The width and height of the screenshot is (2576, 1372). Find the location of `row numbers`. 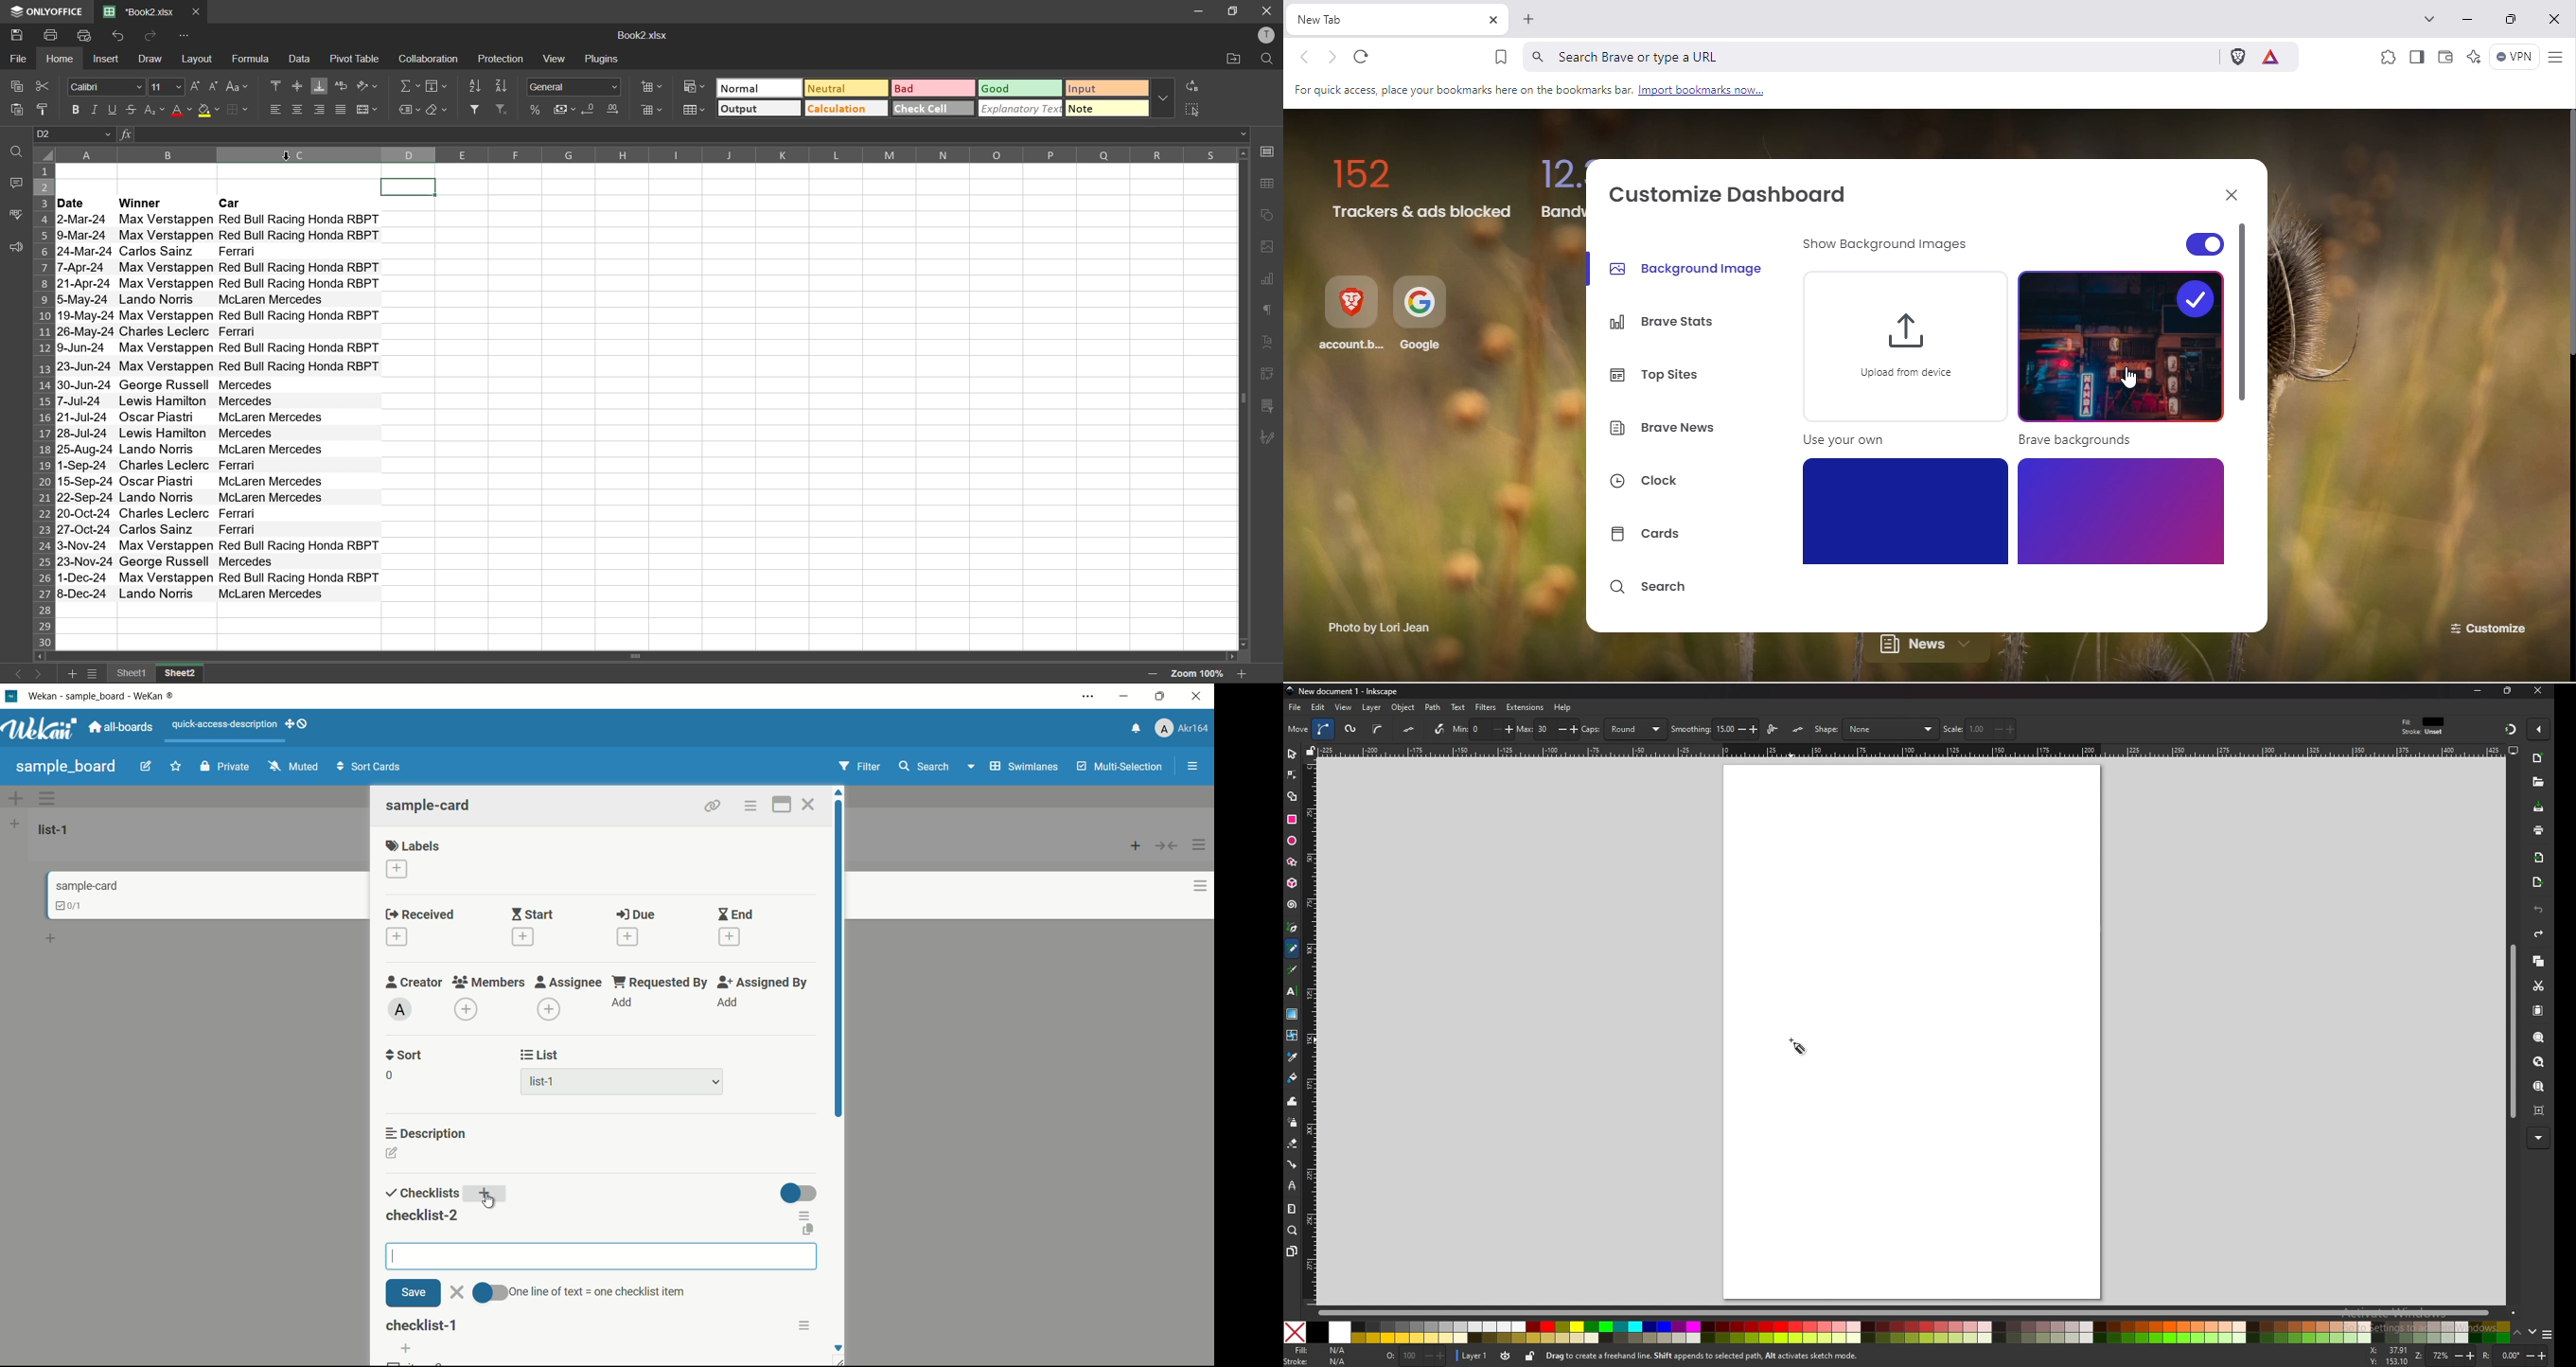

row numbers is located at coordinates (44, 406).